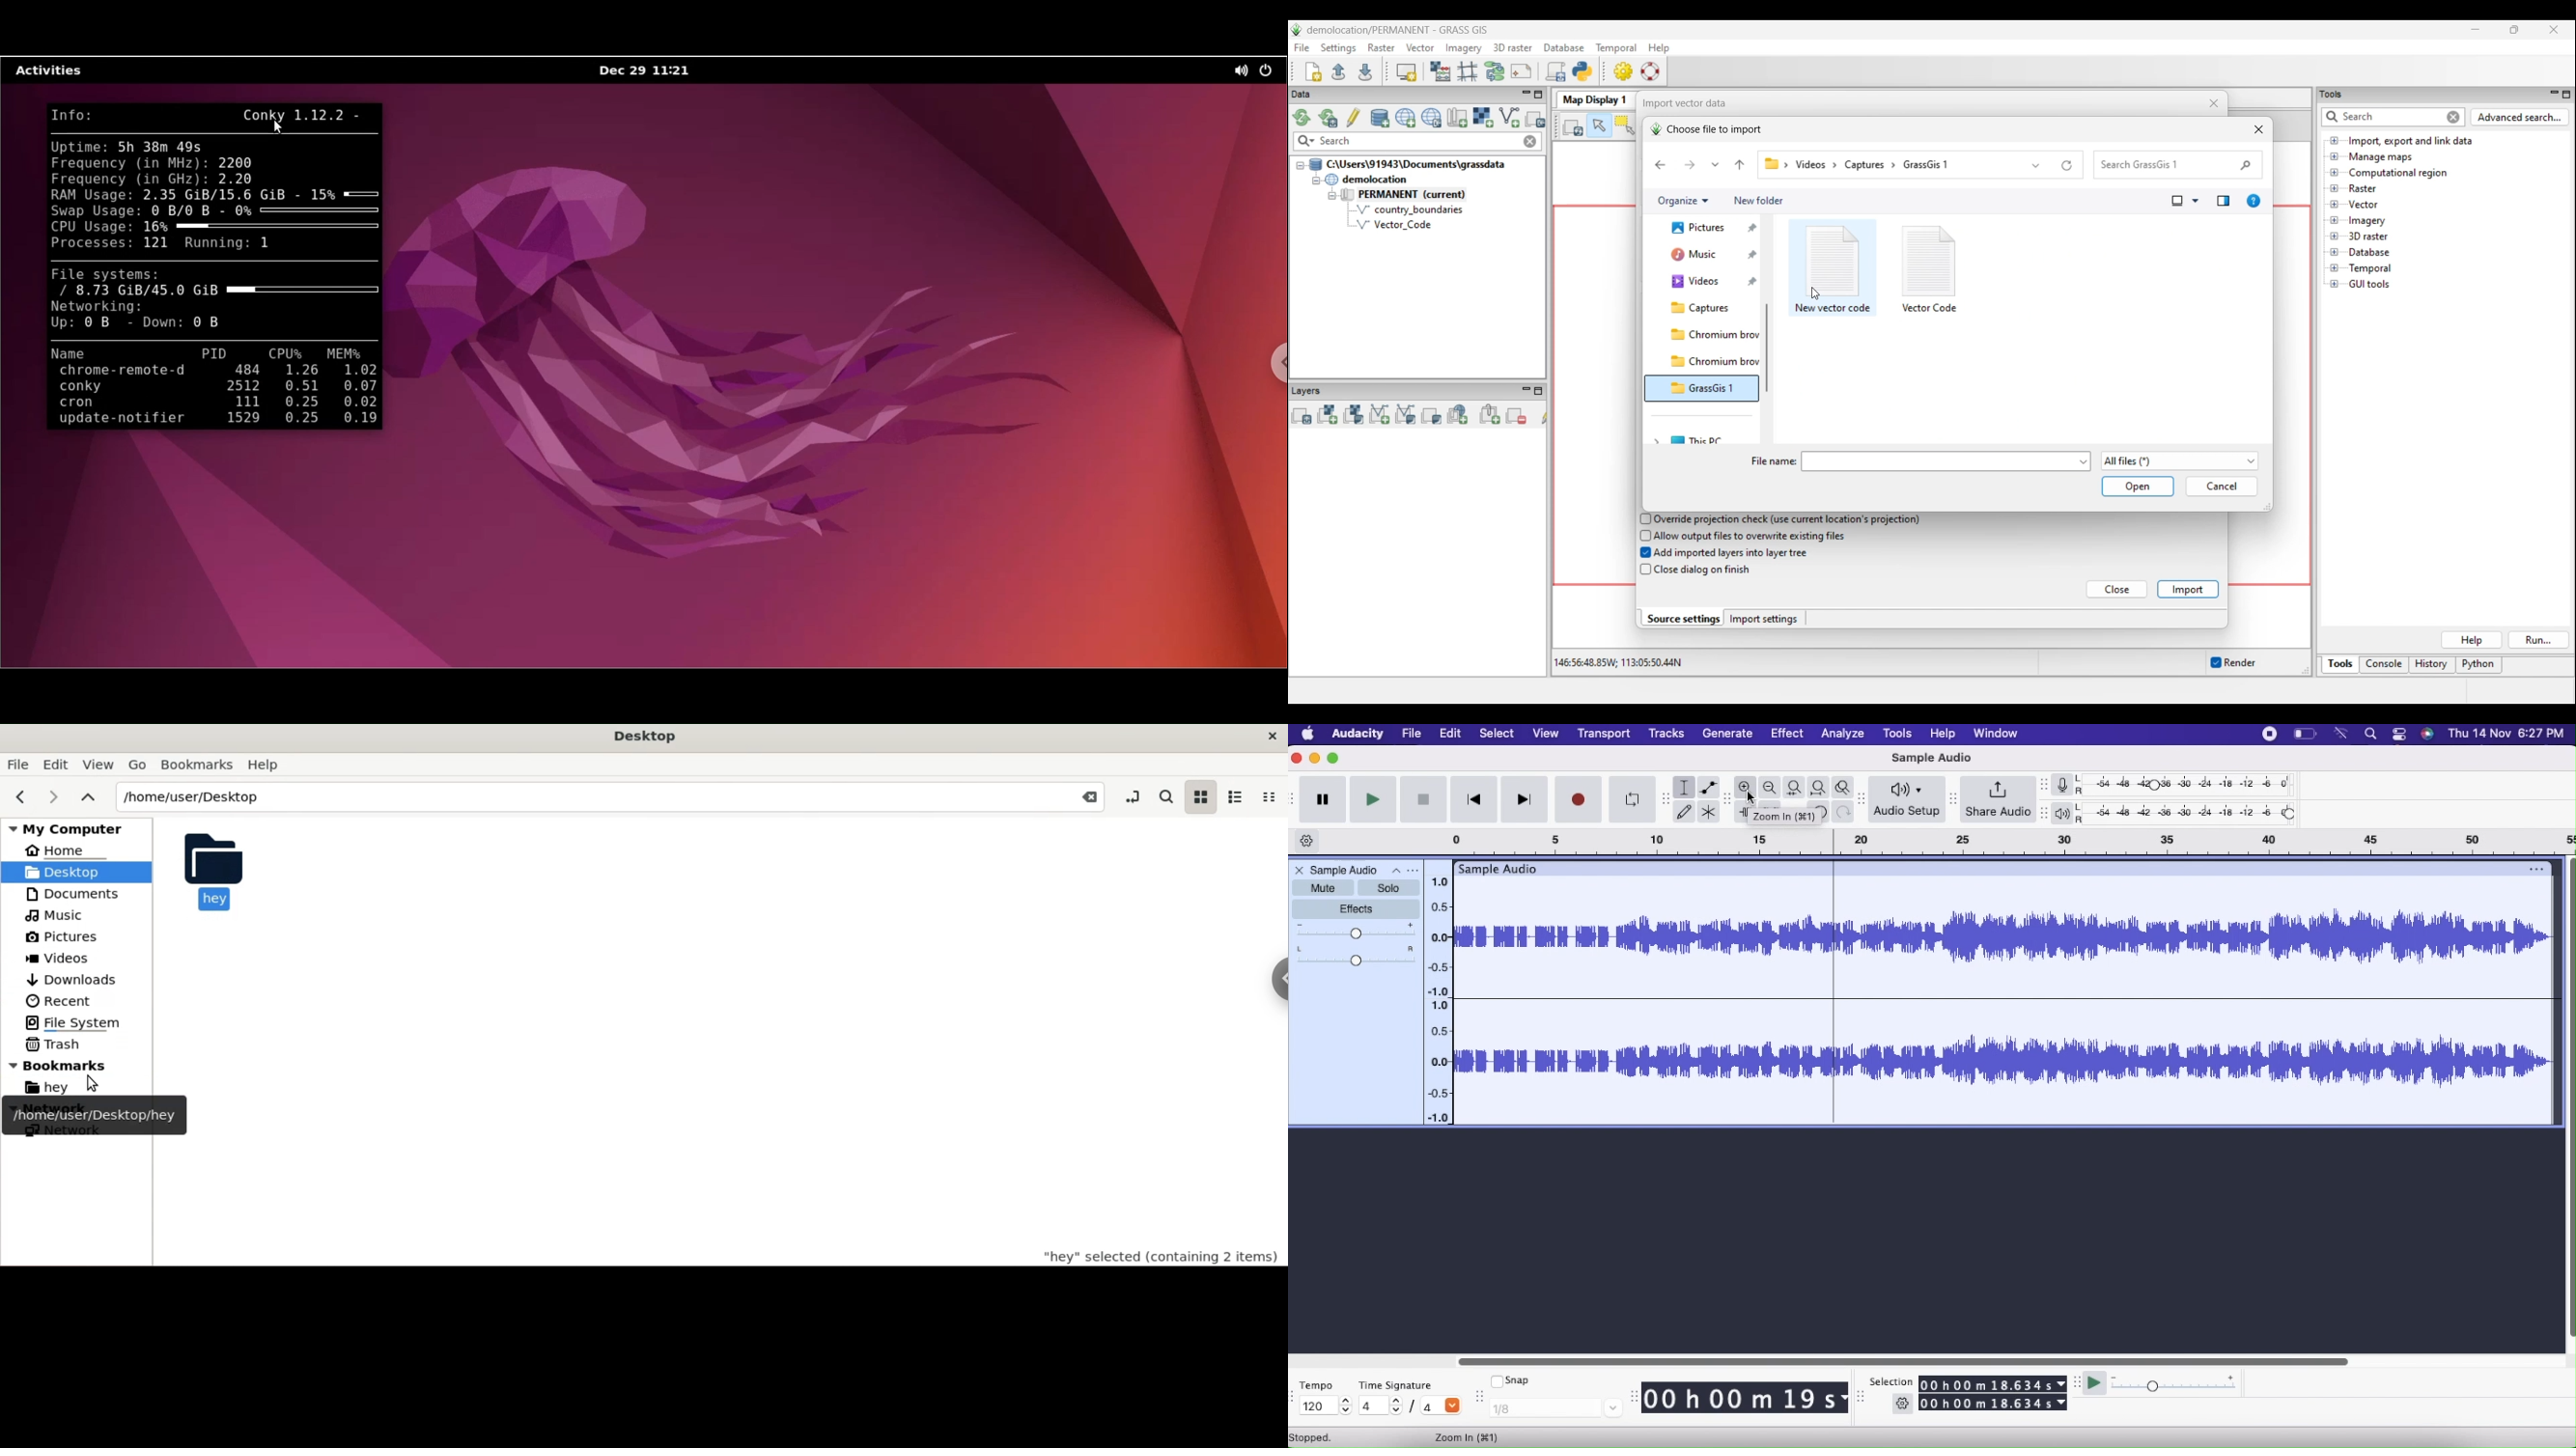  Describe the element at coordinates (2195, 783) in the screenshot. I see `Recording level` at that location.